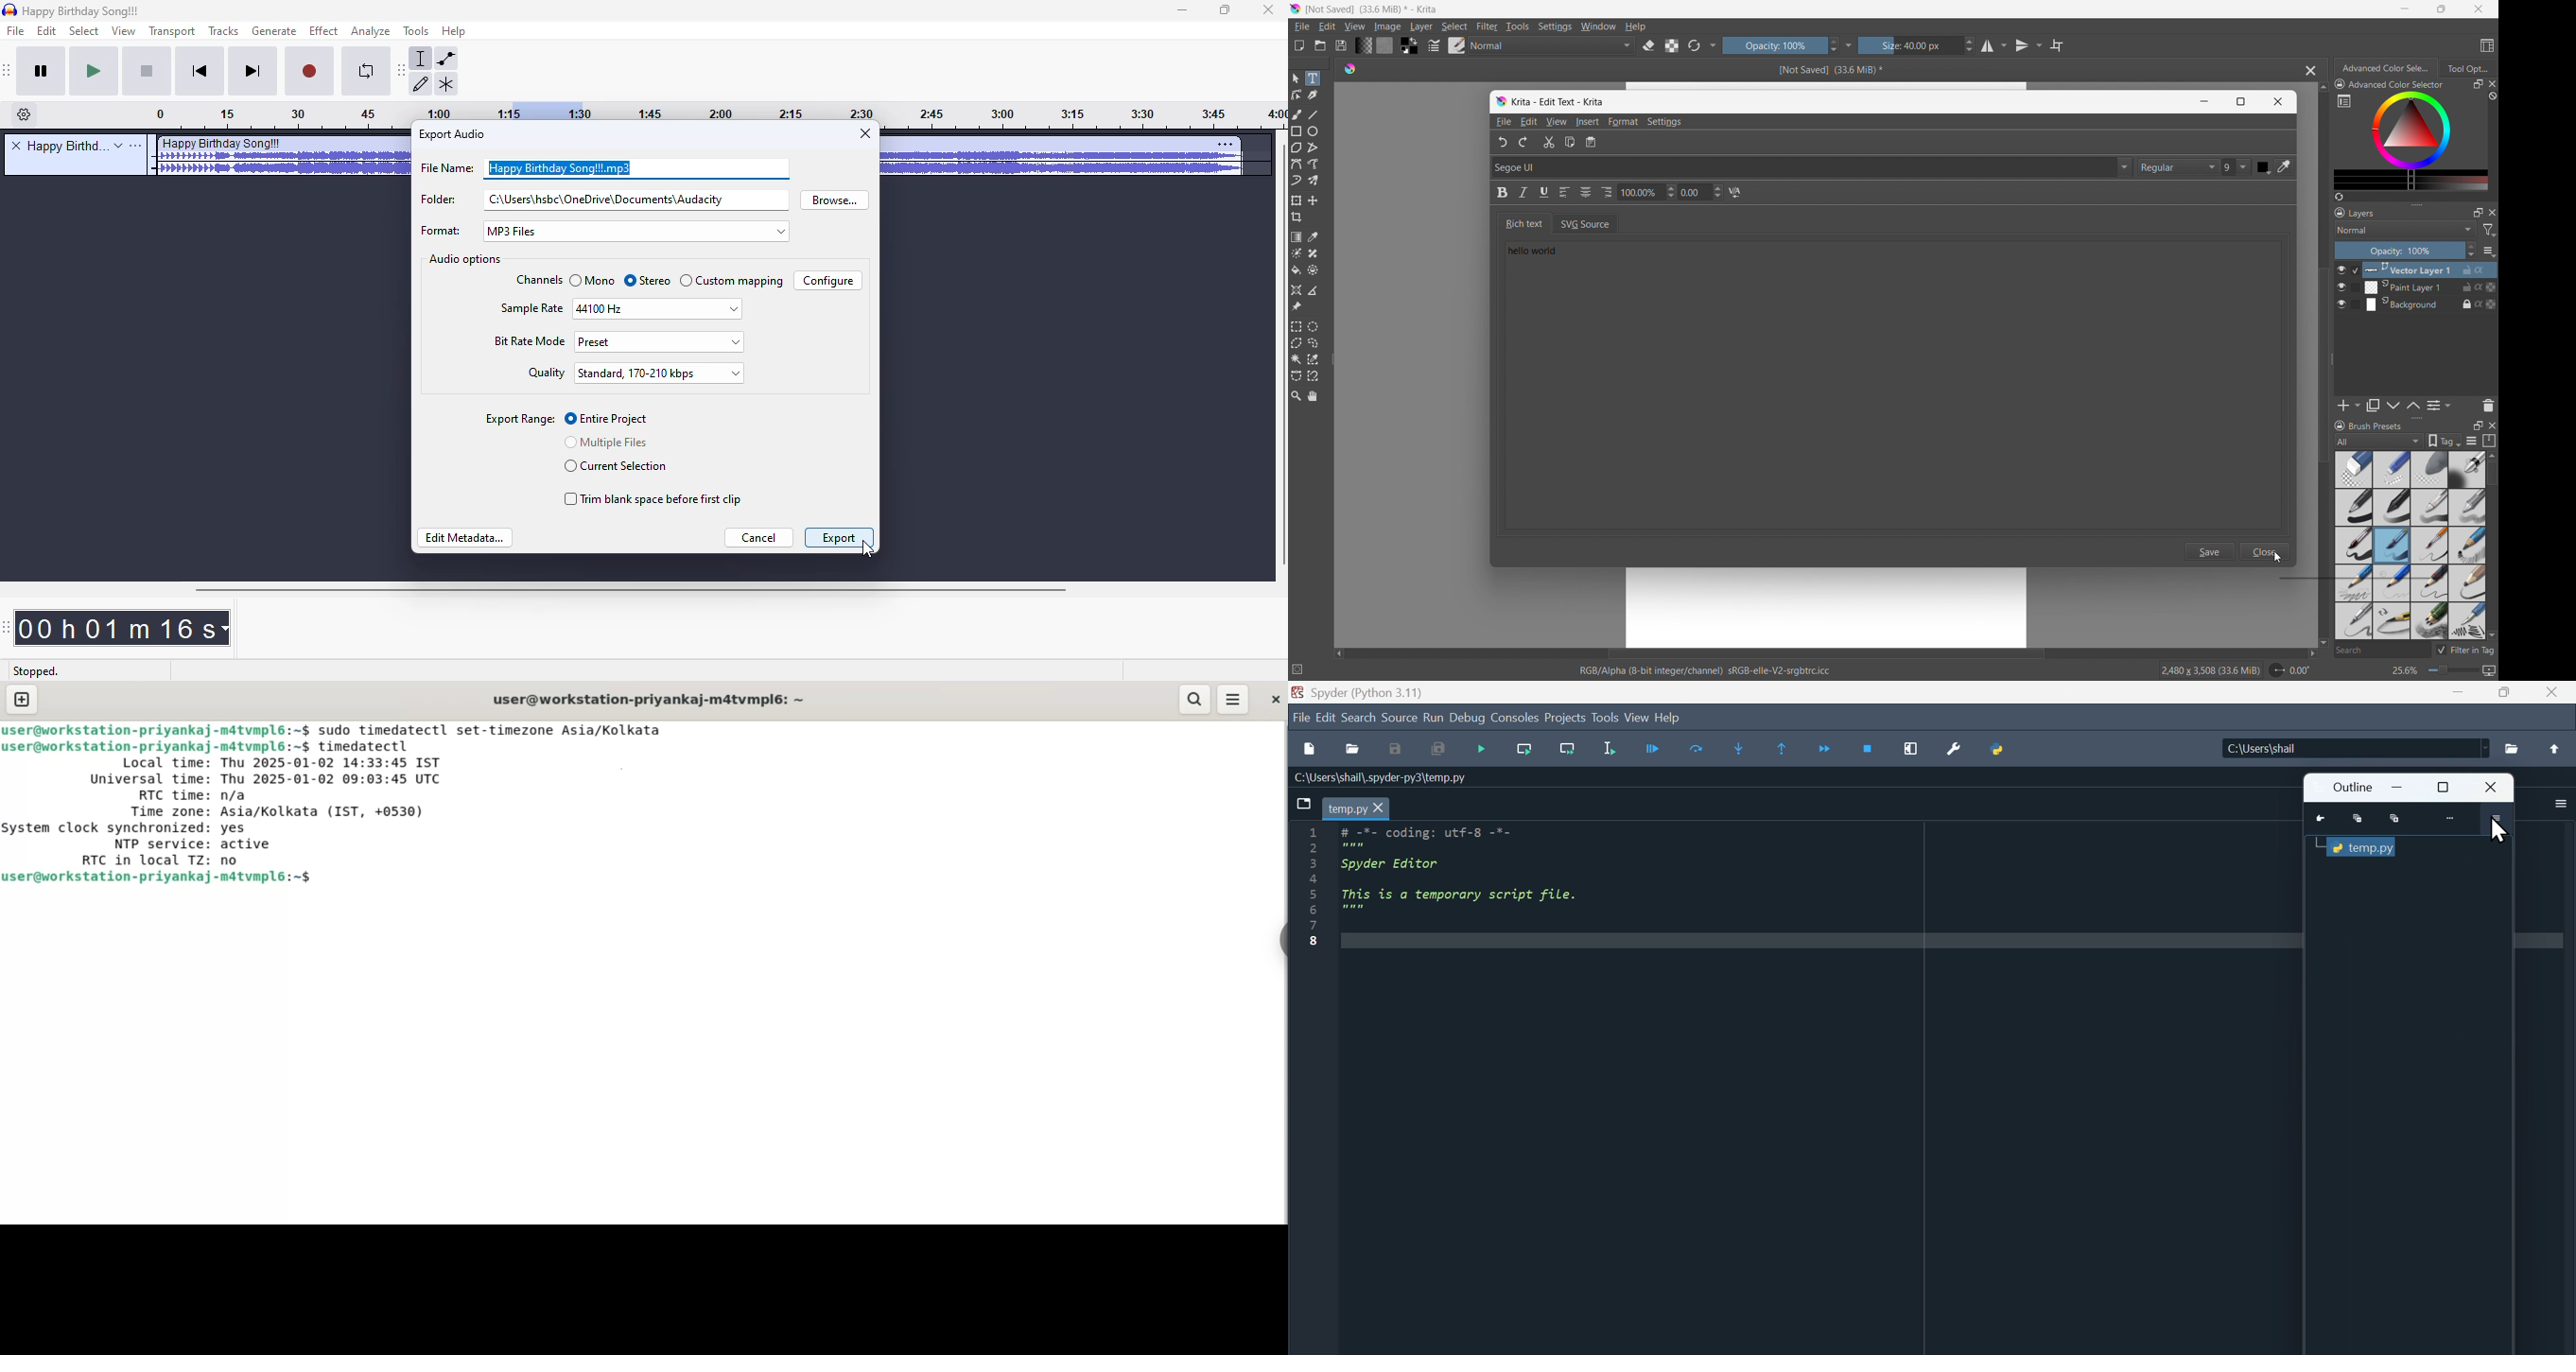 Image resolution: width=2576 pixels, height=1372 pixels. Describe the element at coordinates (455, 30) in the screenshot. I see `help` at that location.